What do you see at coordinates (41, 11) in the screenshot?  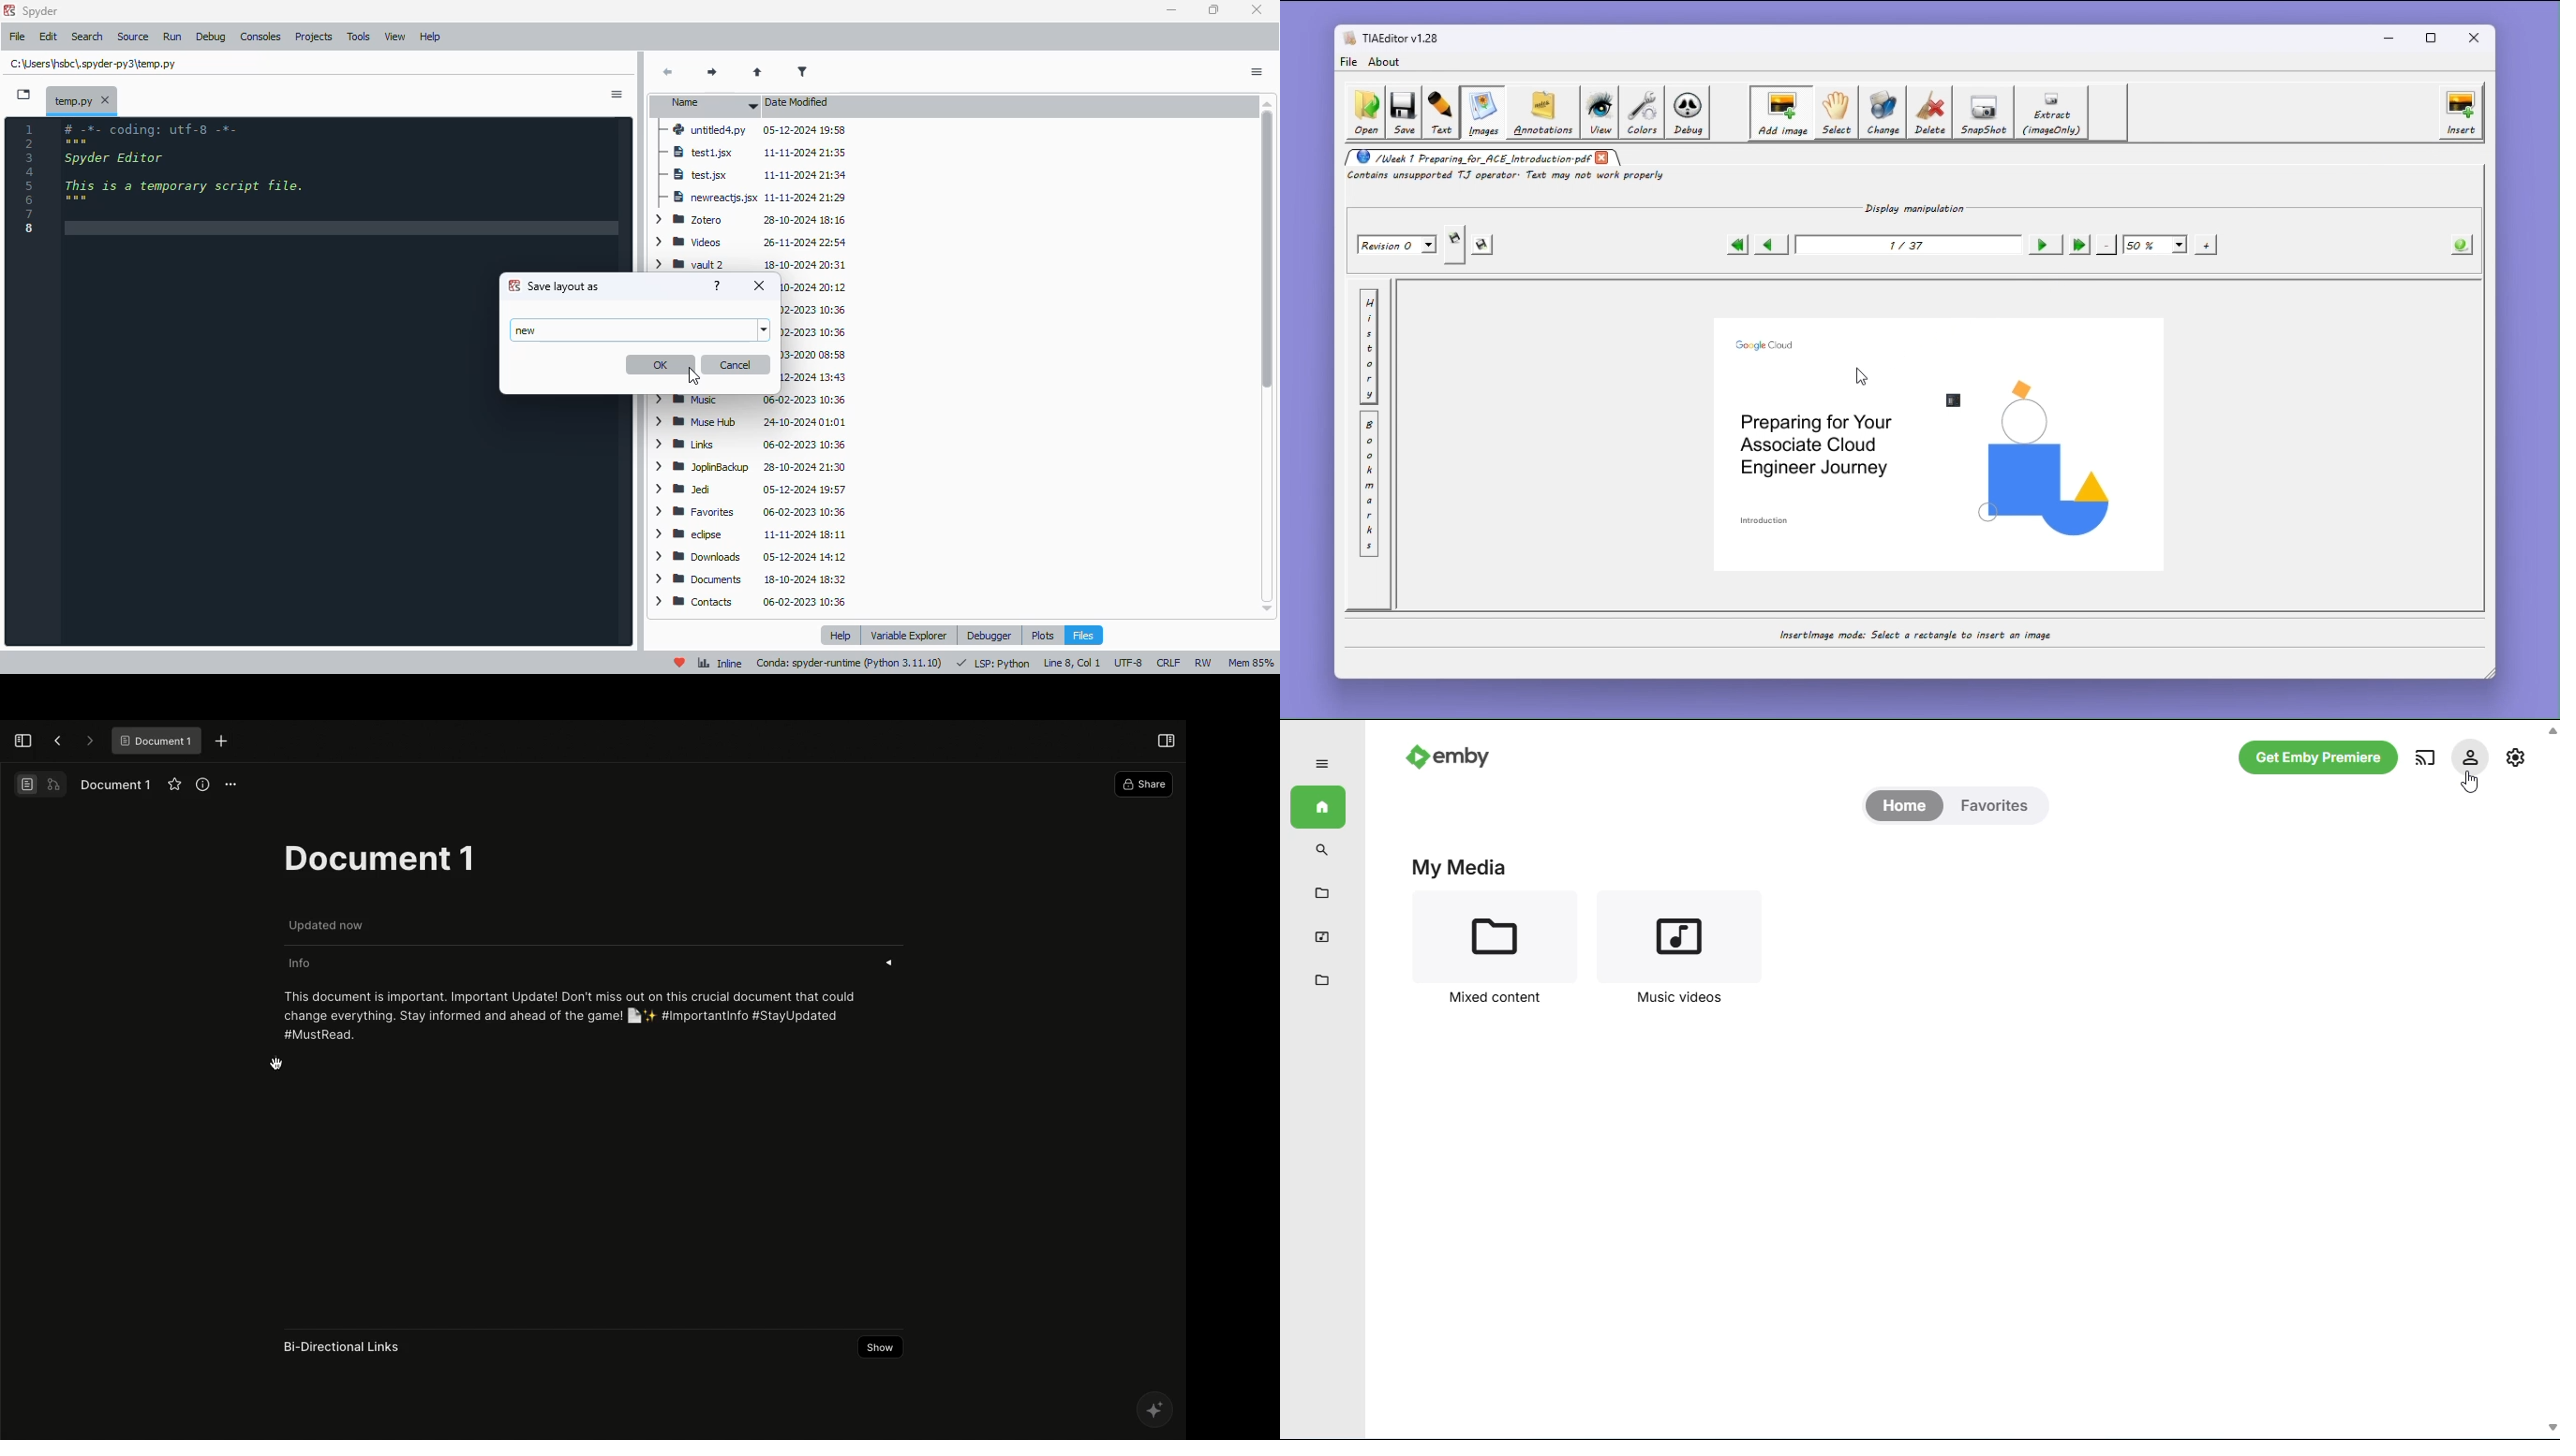 I see `spyder` at bounding box center [41, 11].